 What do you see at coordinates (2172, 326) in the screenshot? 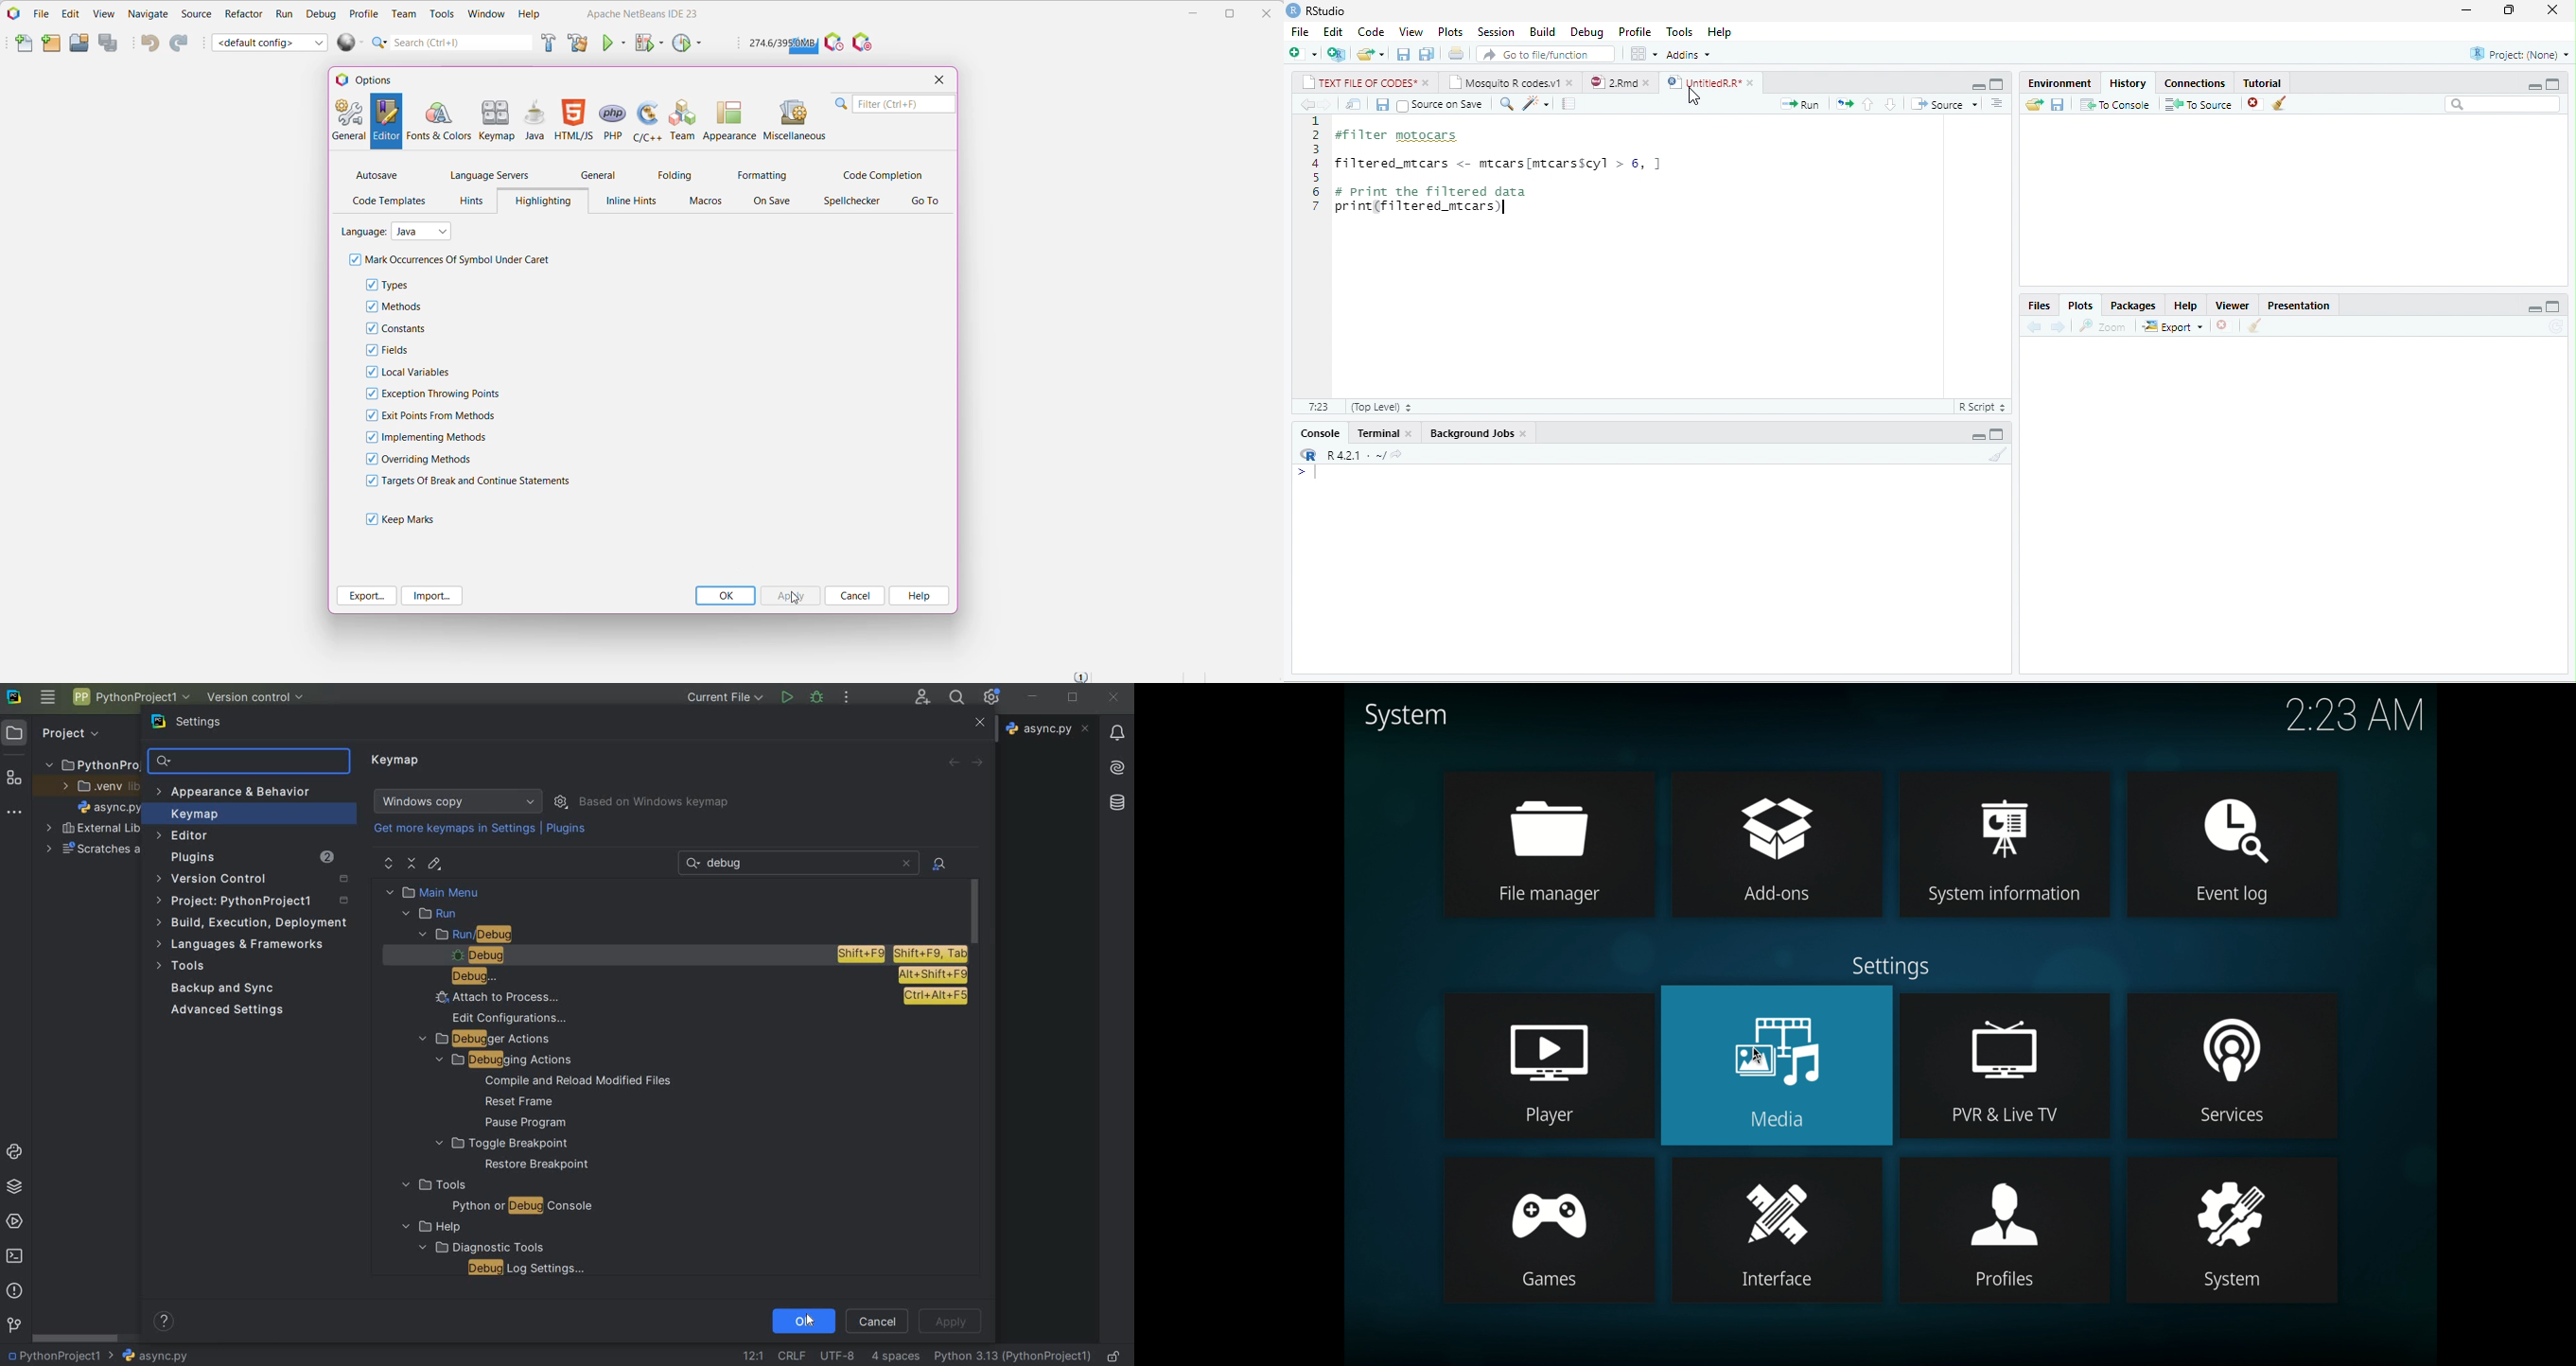
I see `Export` at bounding box center [2172, 326].